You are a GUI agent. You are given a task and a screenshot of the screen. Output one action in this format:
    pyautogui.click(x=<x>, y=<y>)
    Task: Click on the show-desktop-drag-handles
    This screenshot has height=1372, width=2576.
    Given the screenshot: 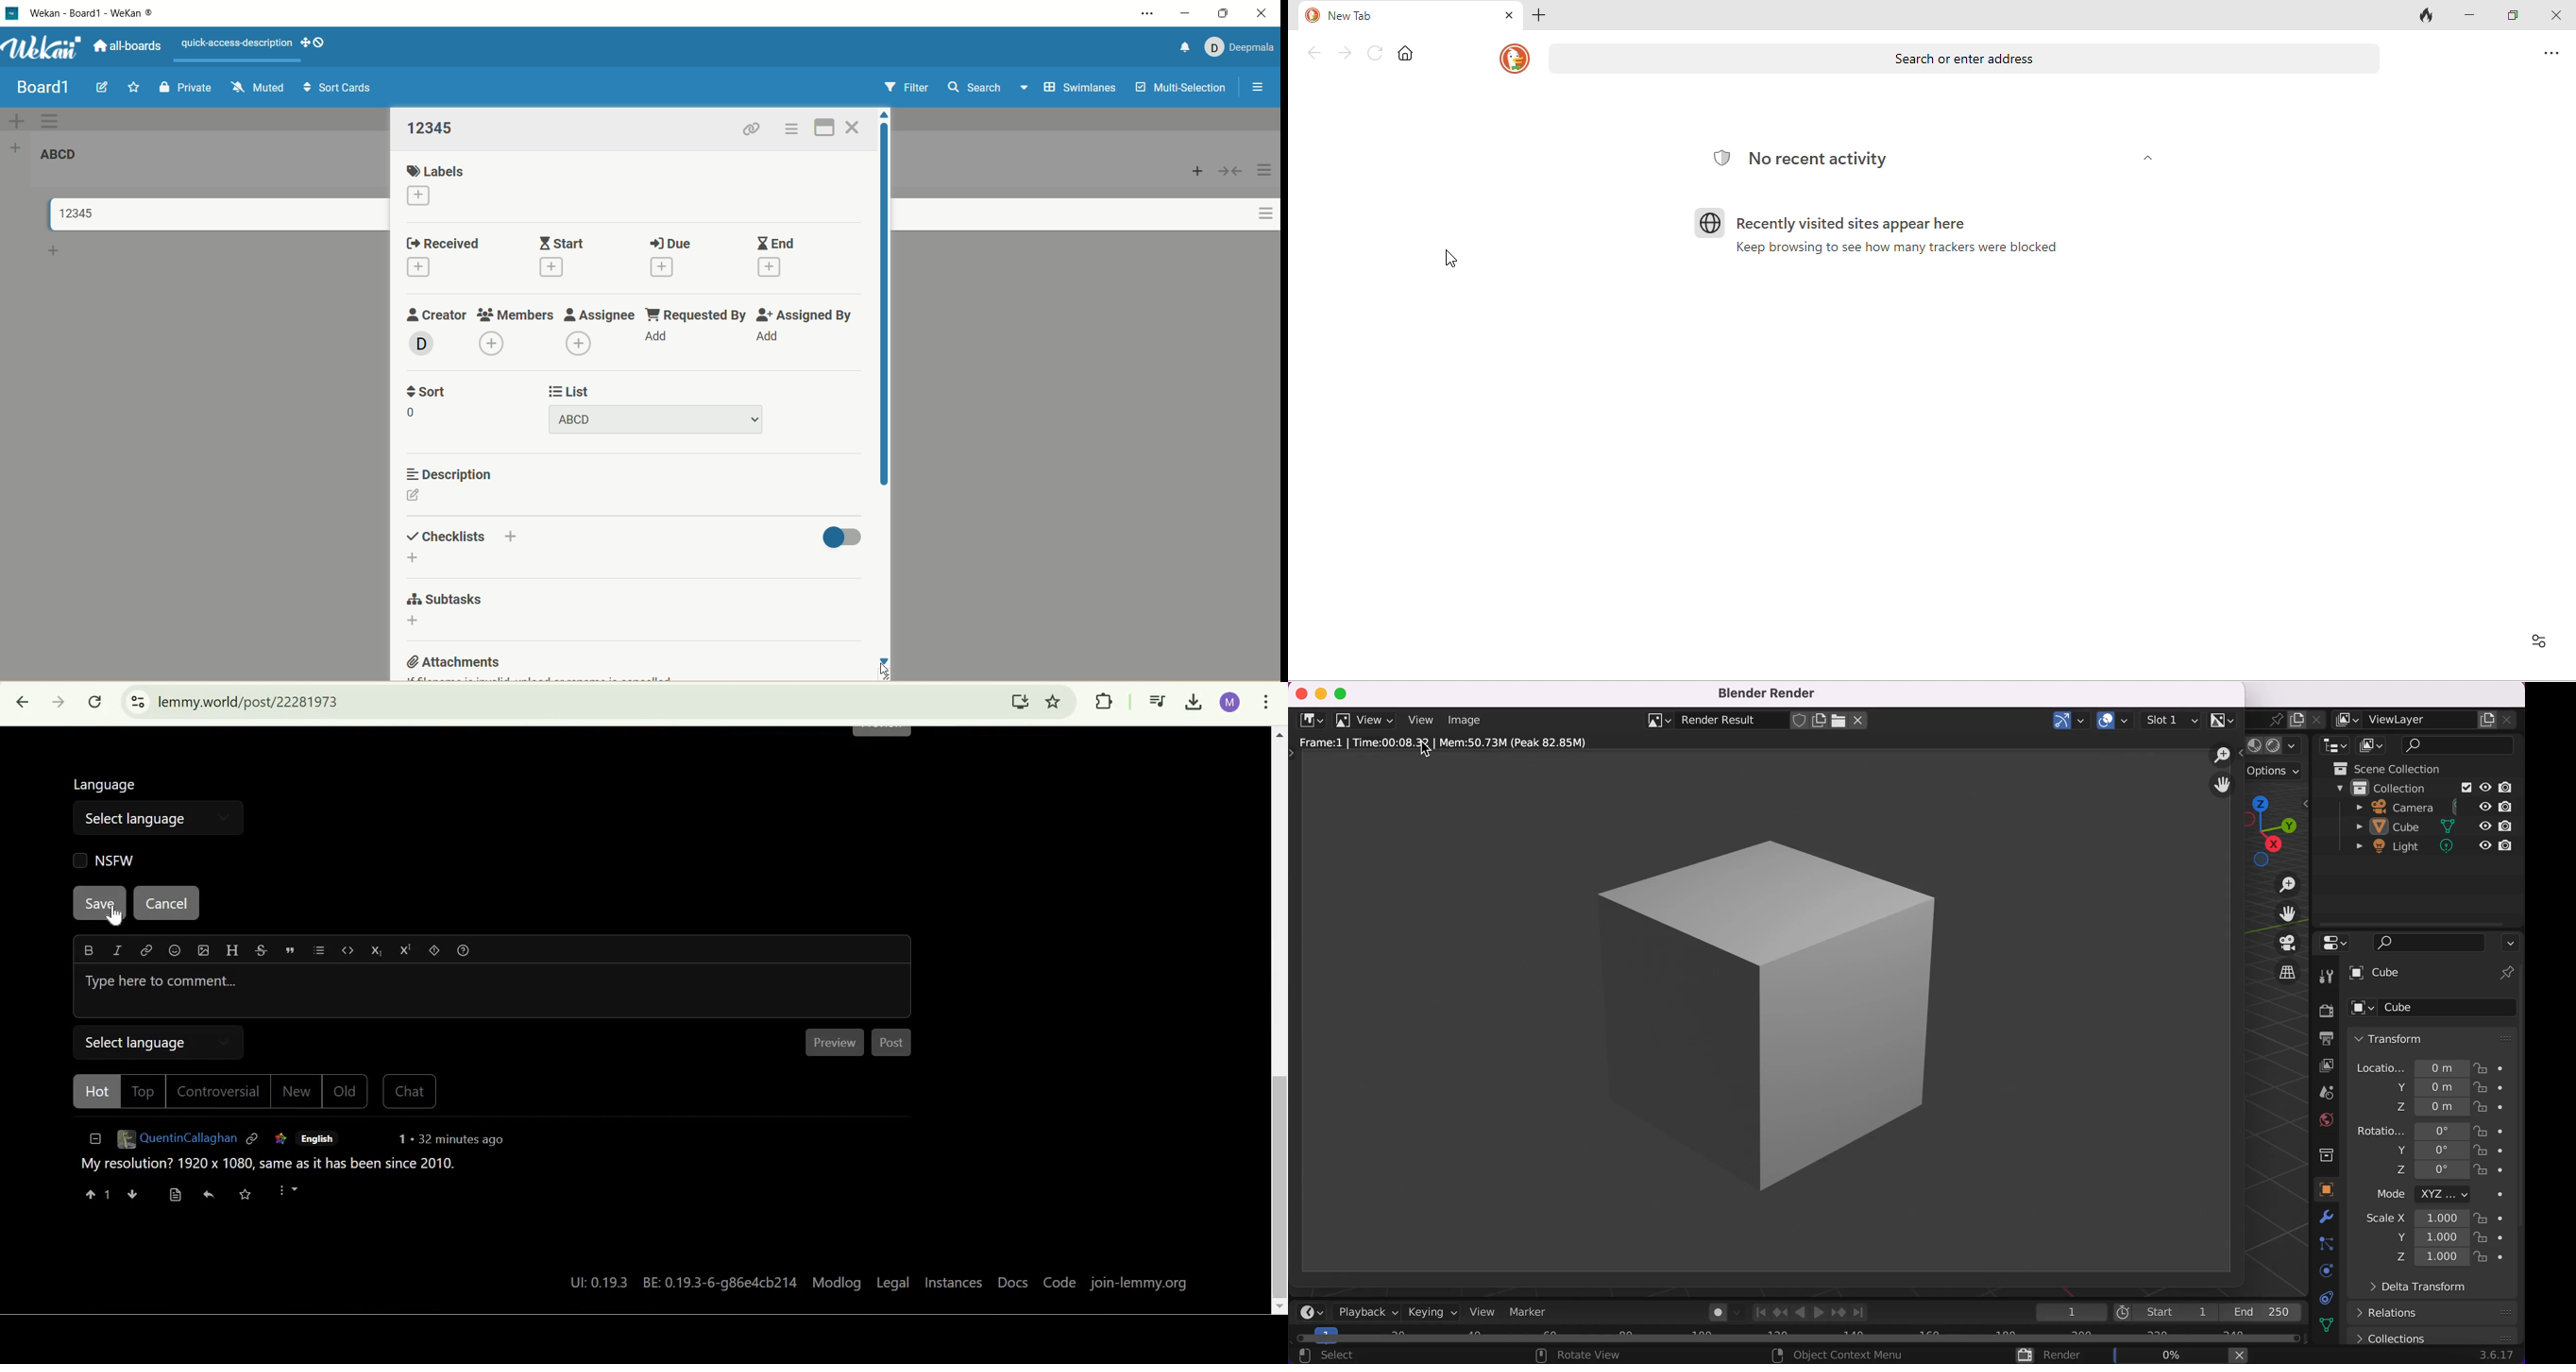 What is the action you would take?
    pyautogui.click(x=322, y=43)
    